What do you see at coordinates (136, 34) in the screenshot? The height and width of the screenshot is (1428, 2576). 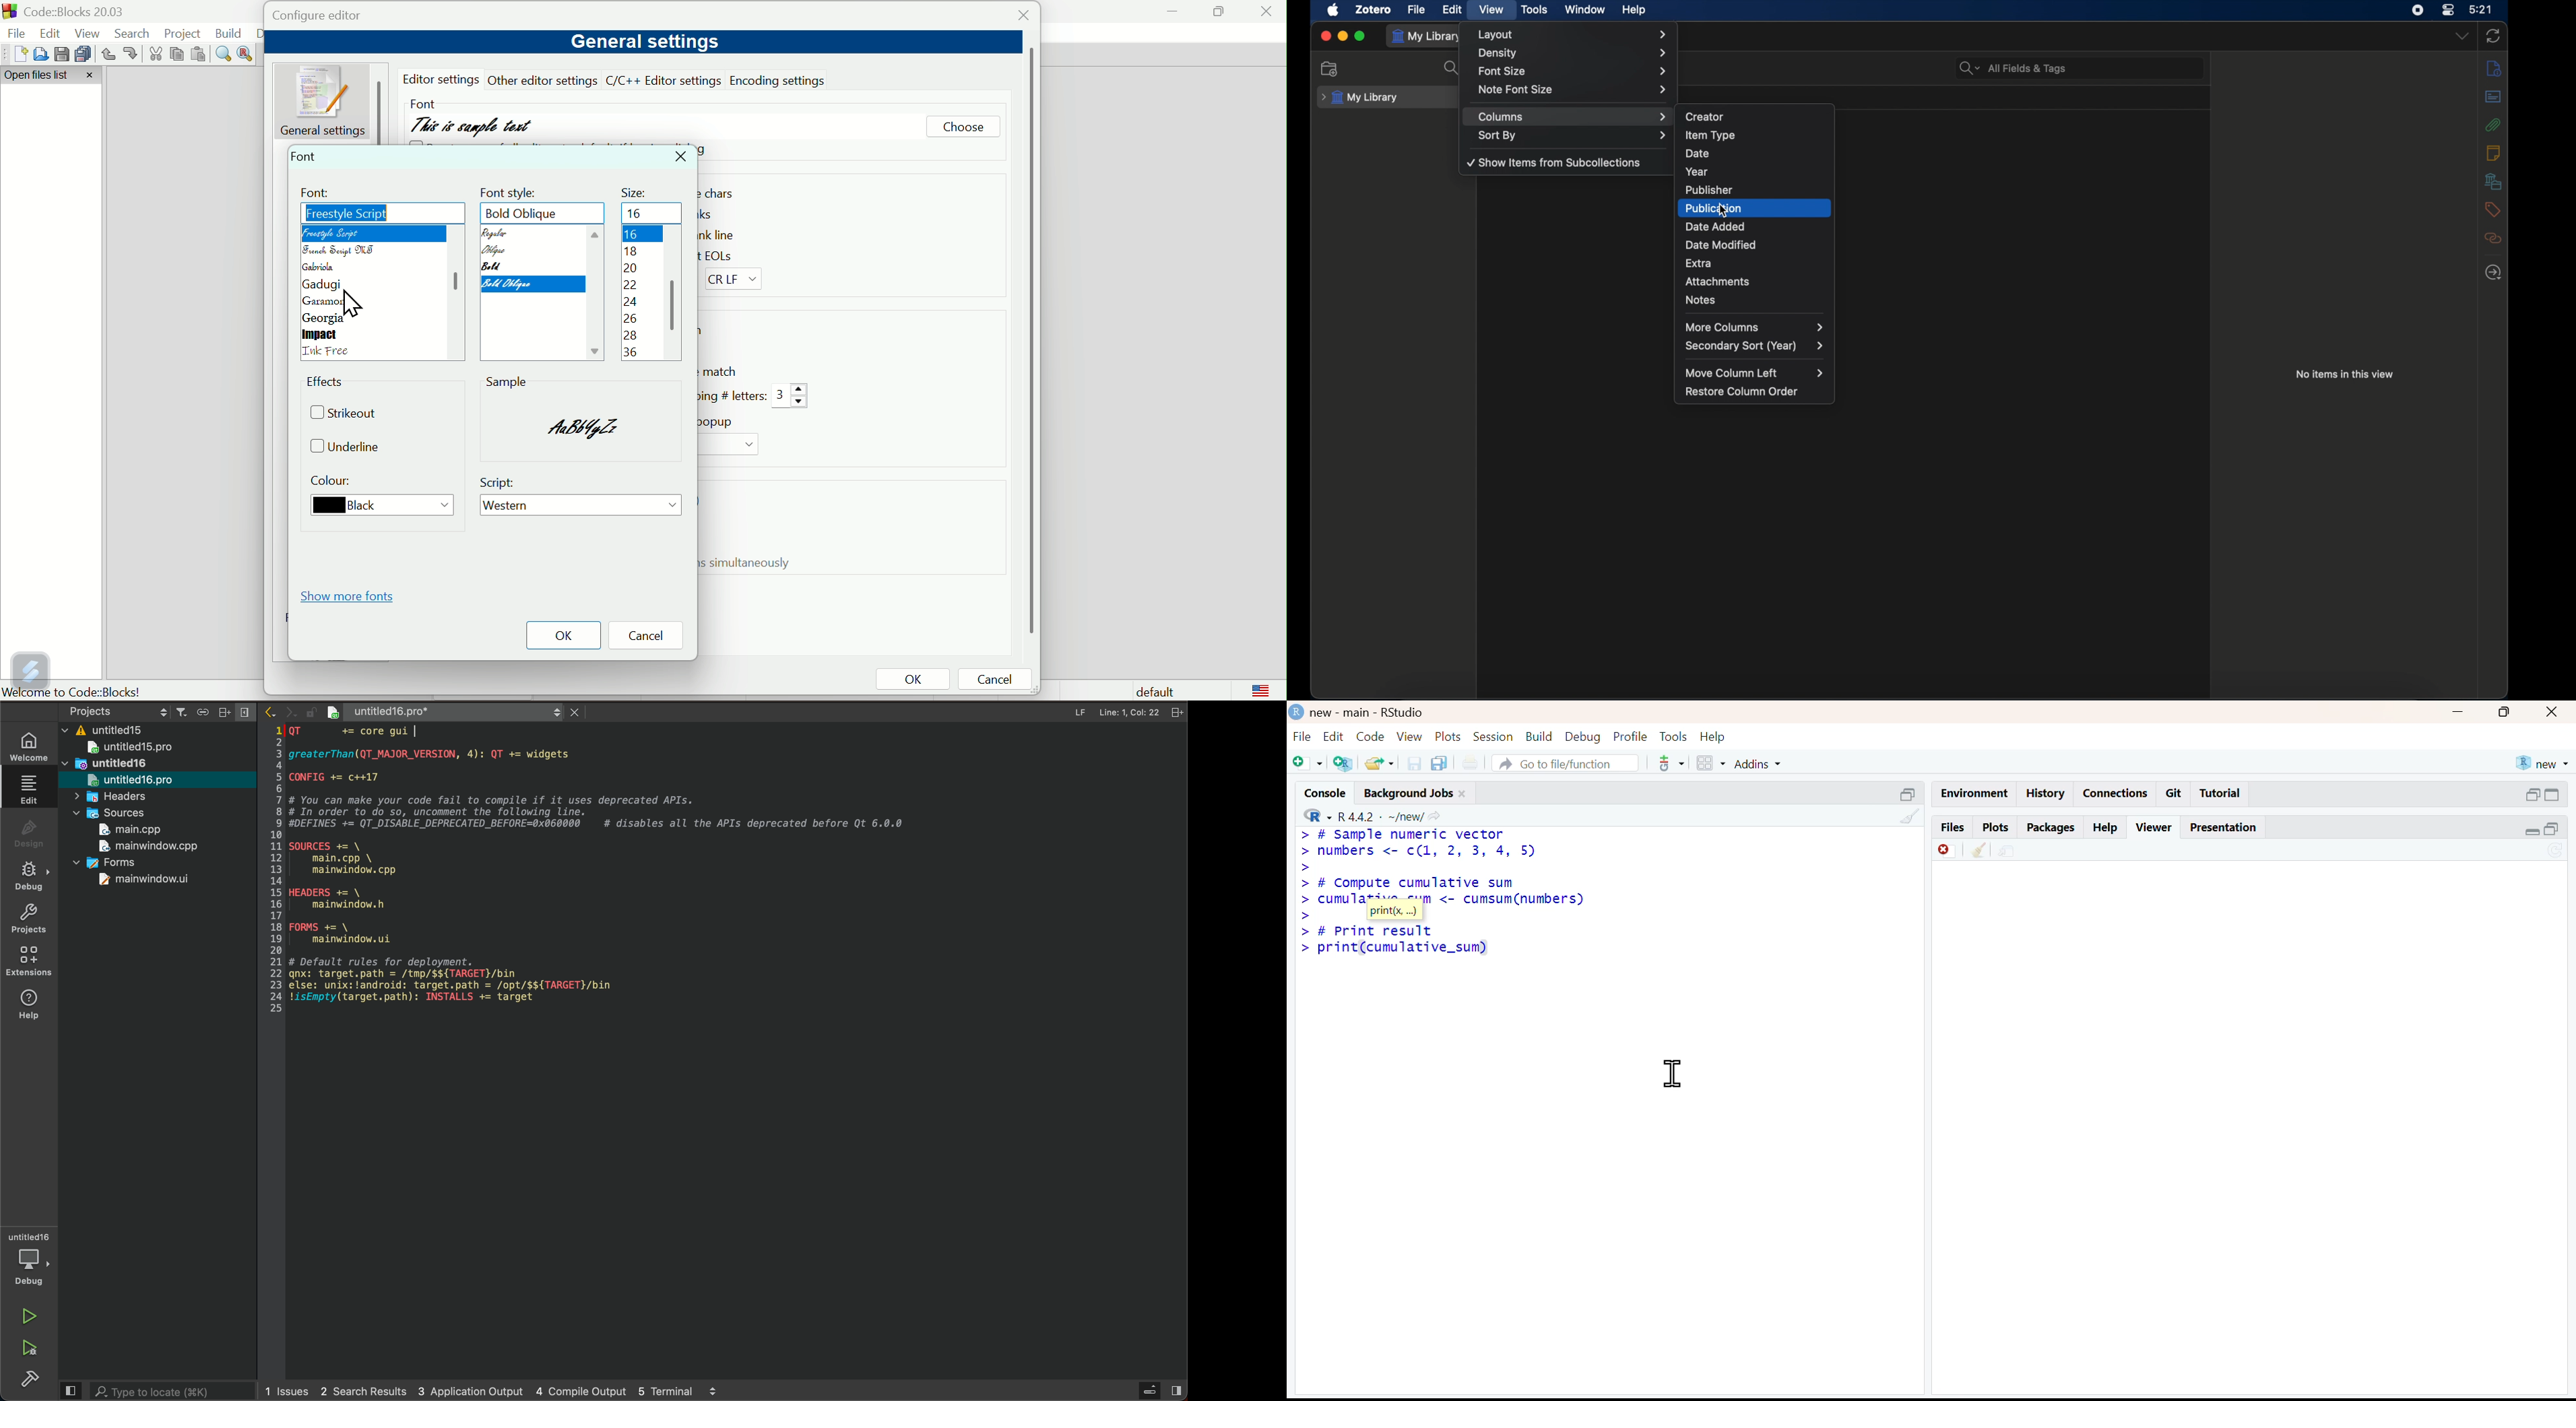 I see `Search` at bounding box center [136, 34].